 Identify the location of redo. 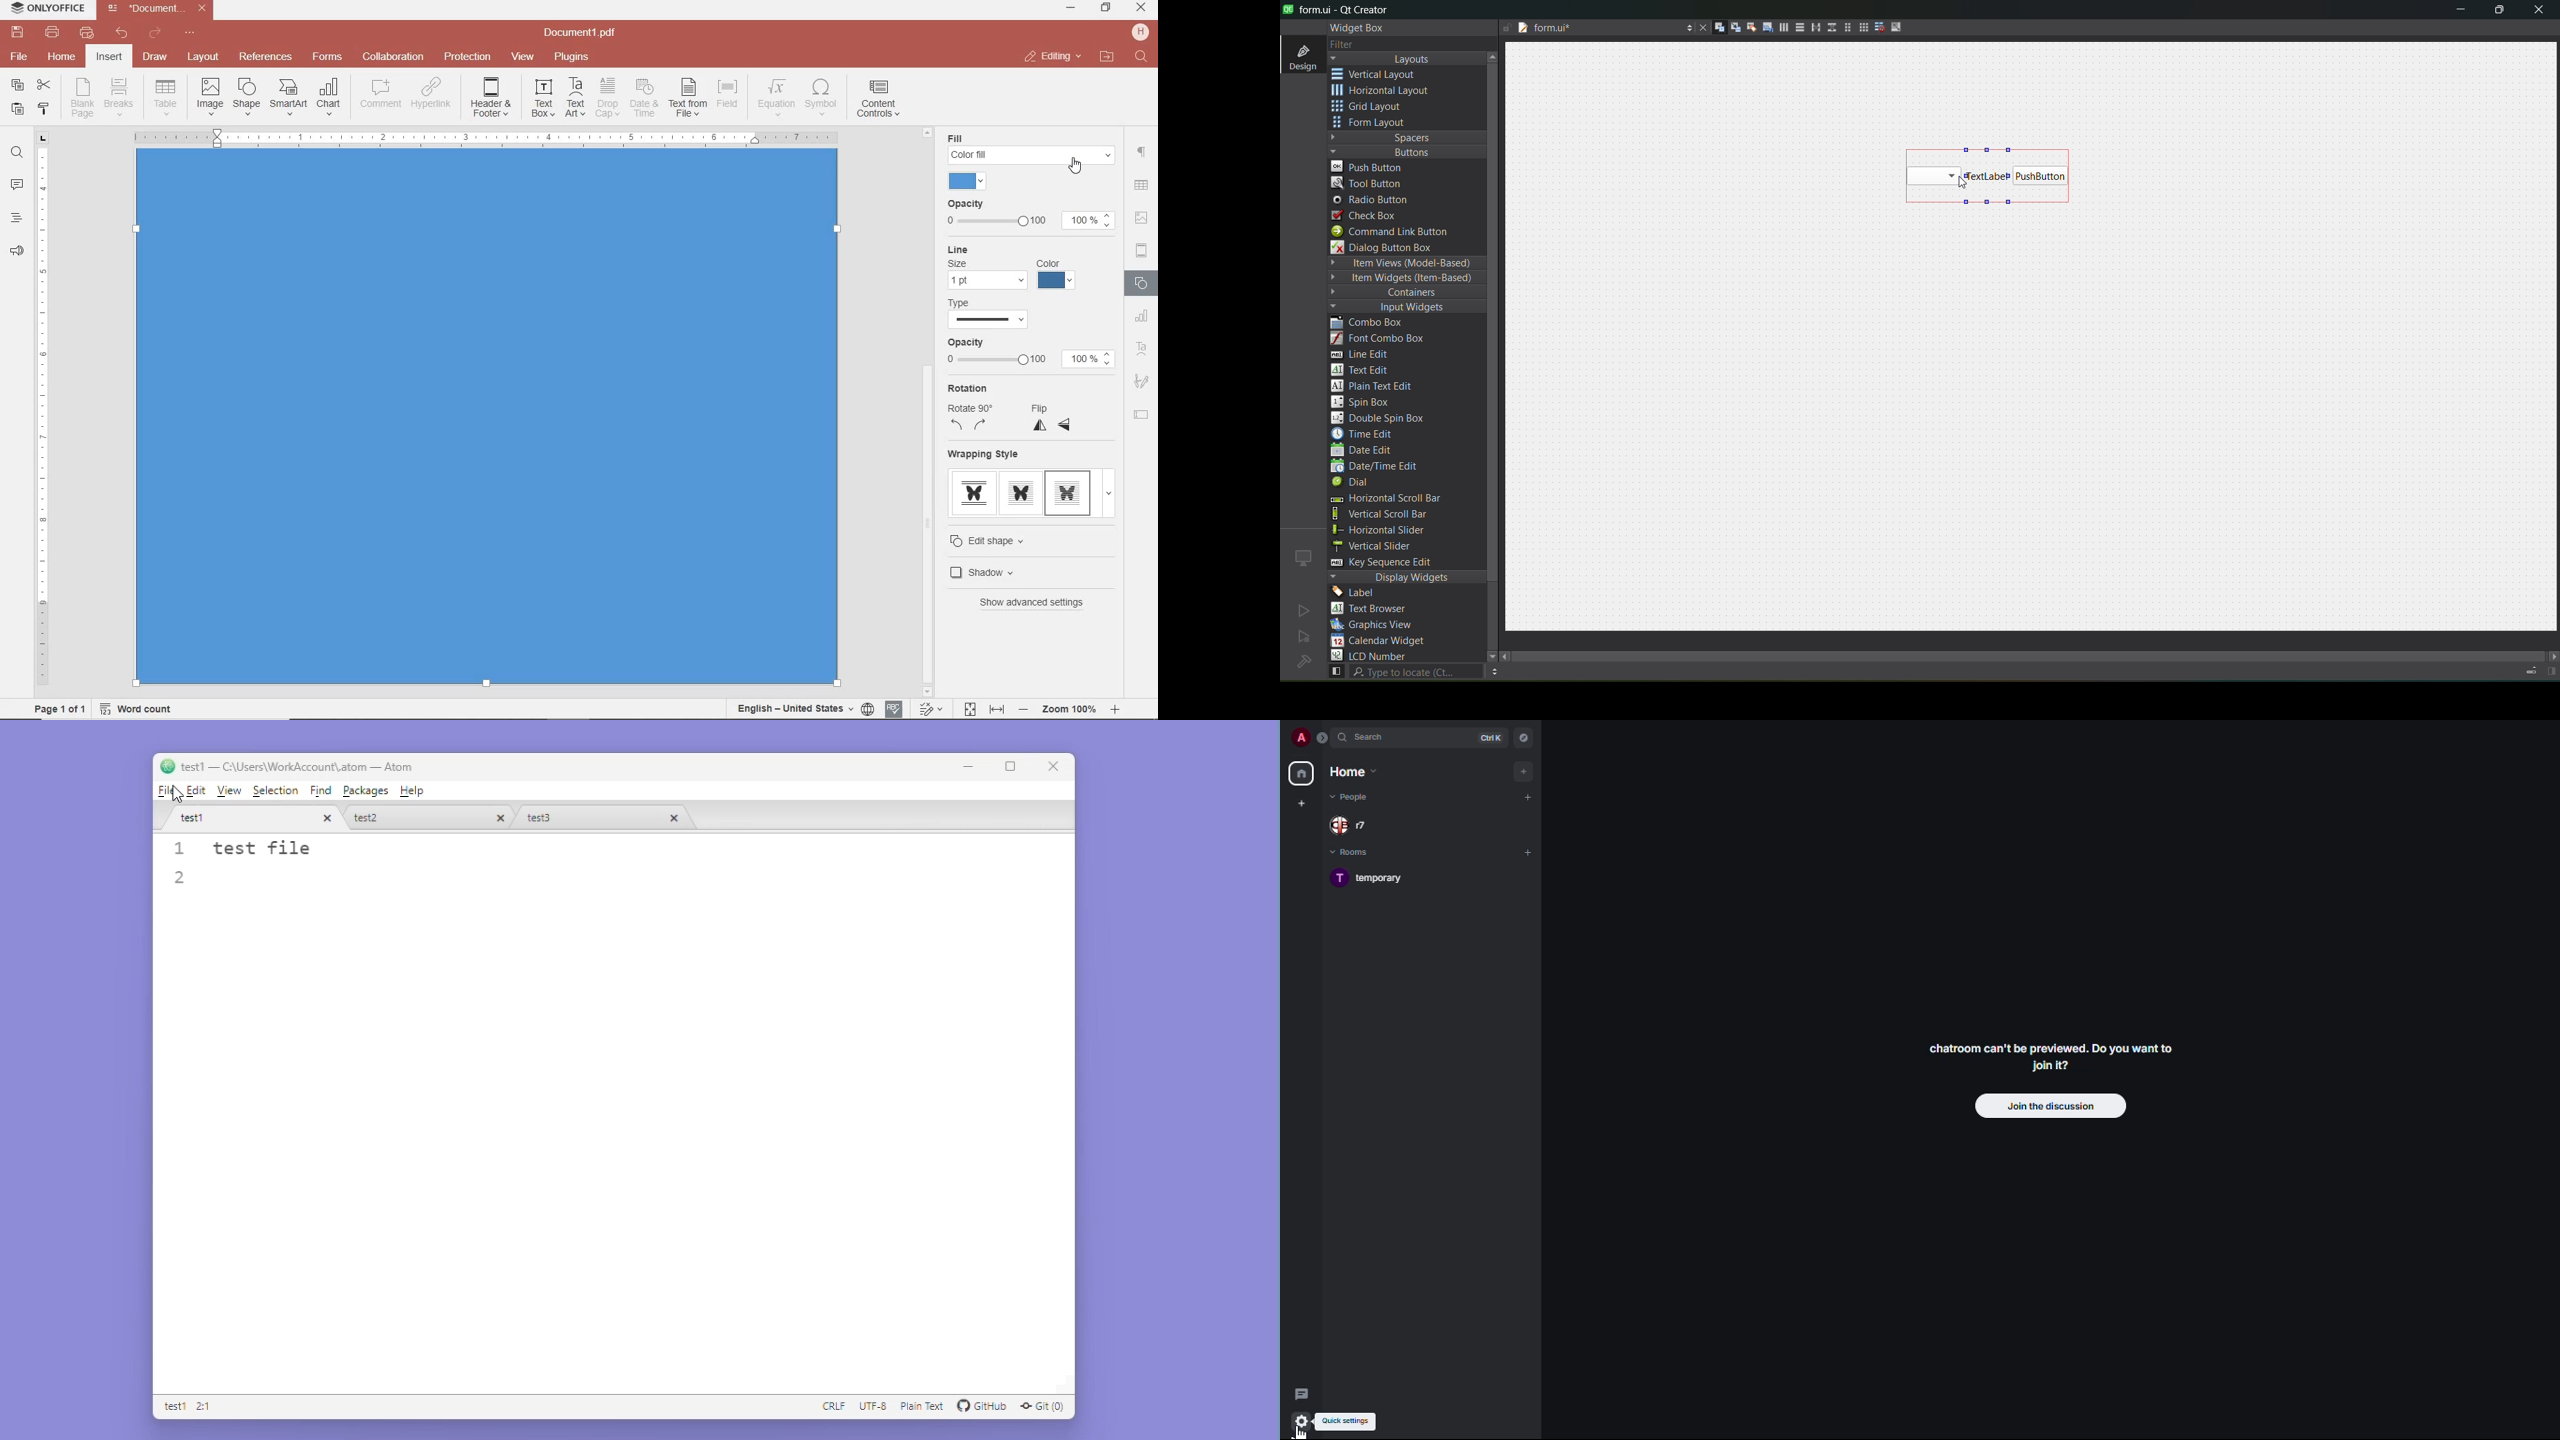
(154, 35).